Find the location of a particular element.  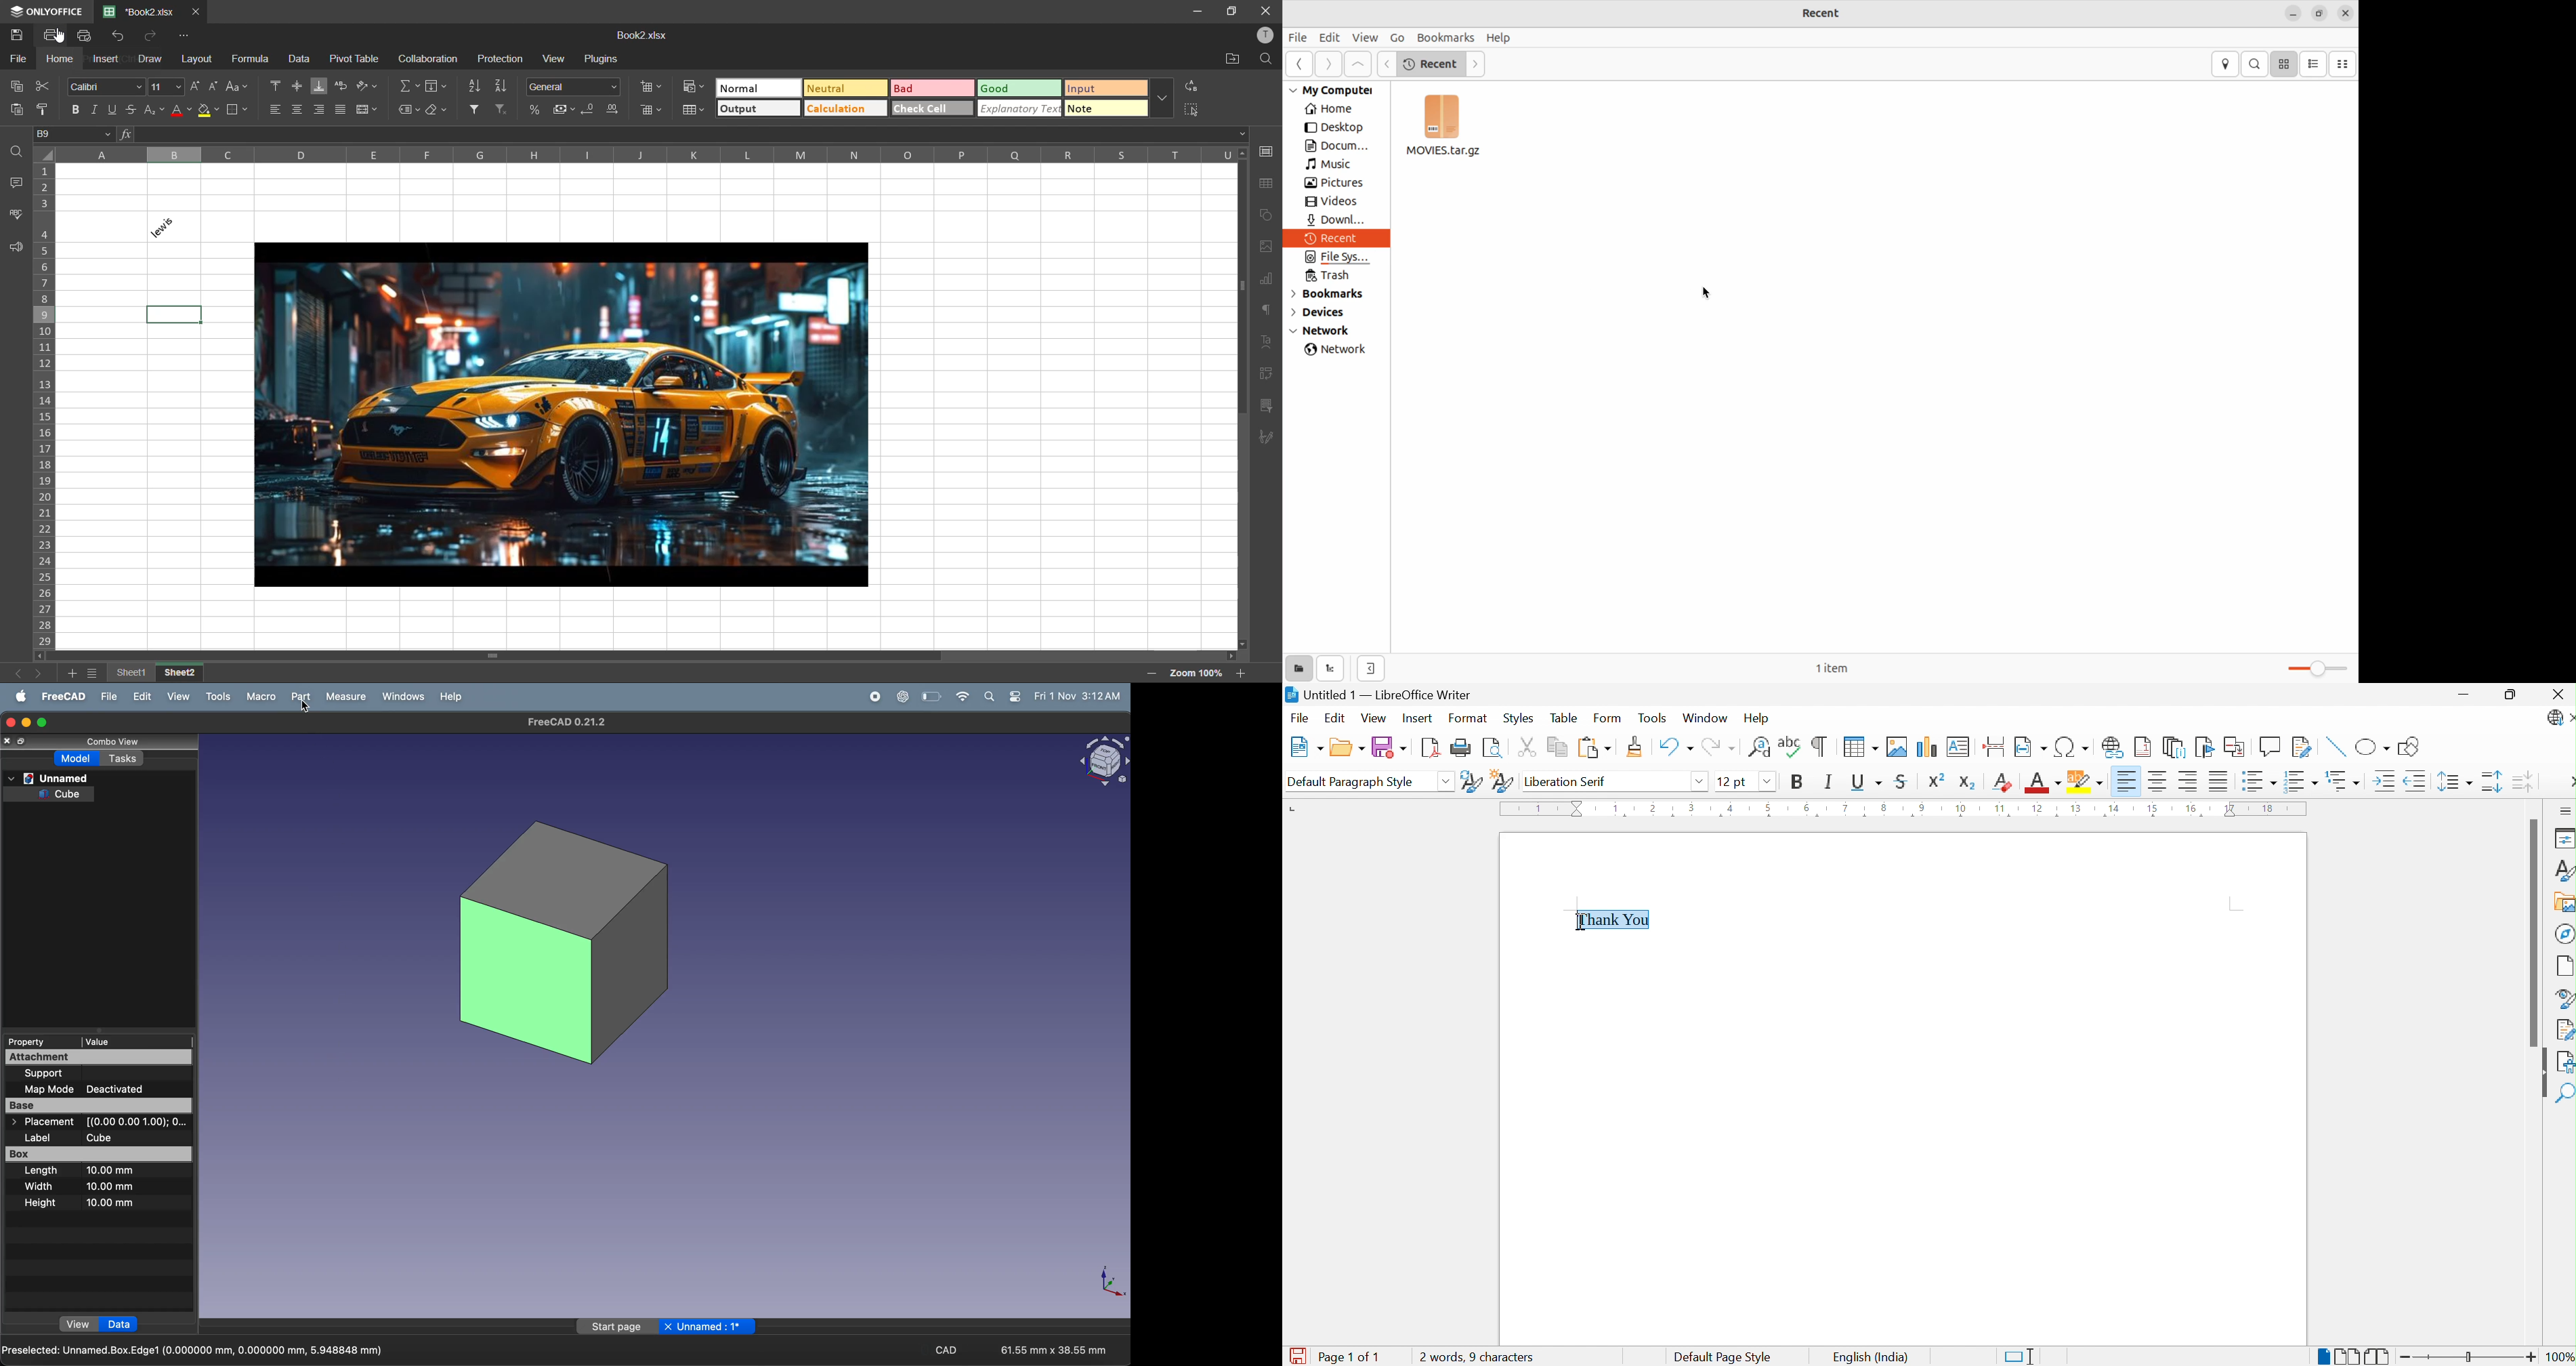

find is located at coordinates (1269, 58).